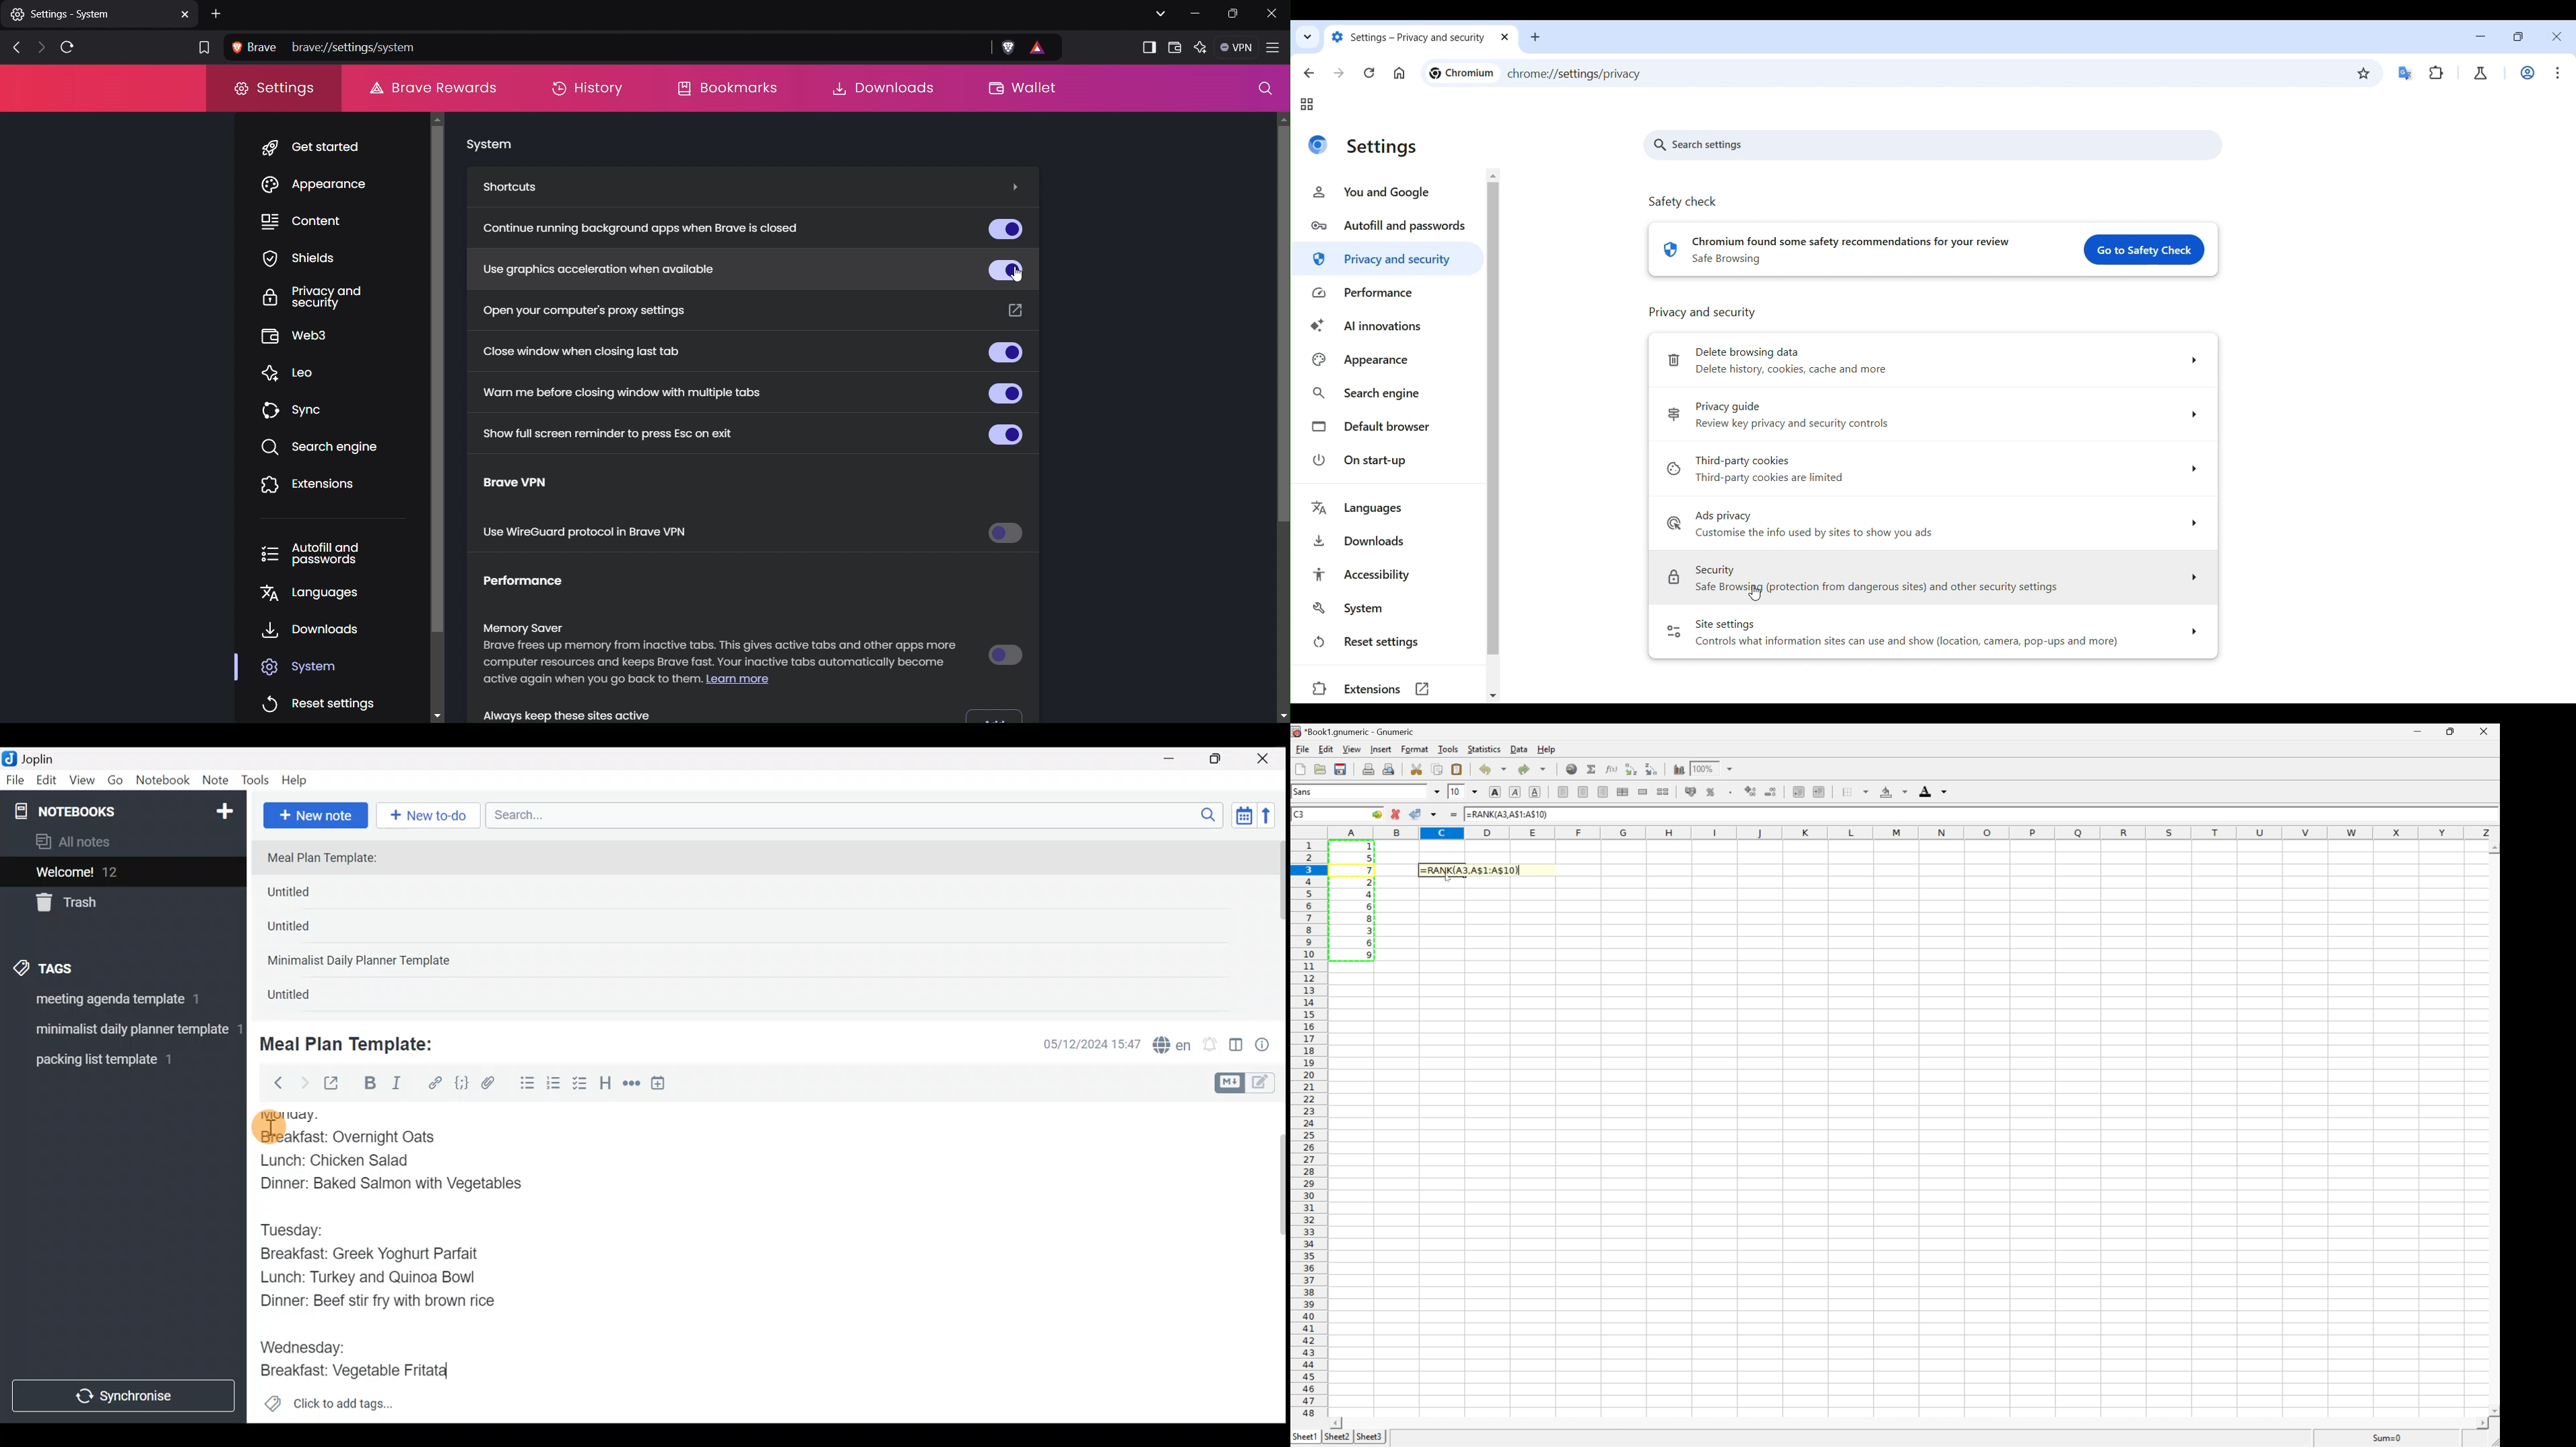 Image resolution: width=2576 pixels, height=1456 pixels. Describe the element at coordinates (858, 813) in the screenshot. I see `Search bar` at that location.